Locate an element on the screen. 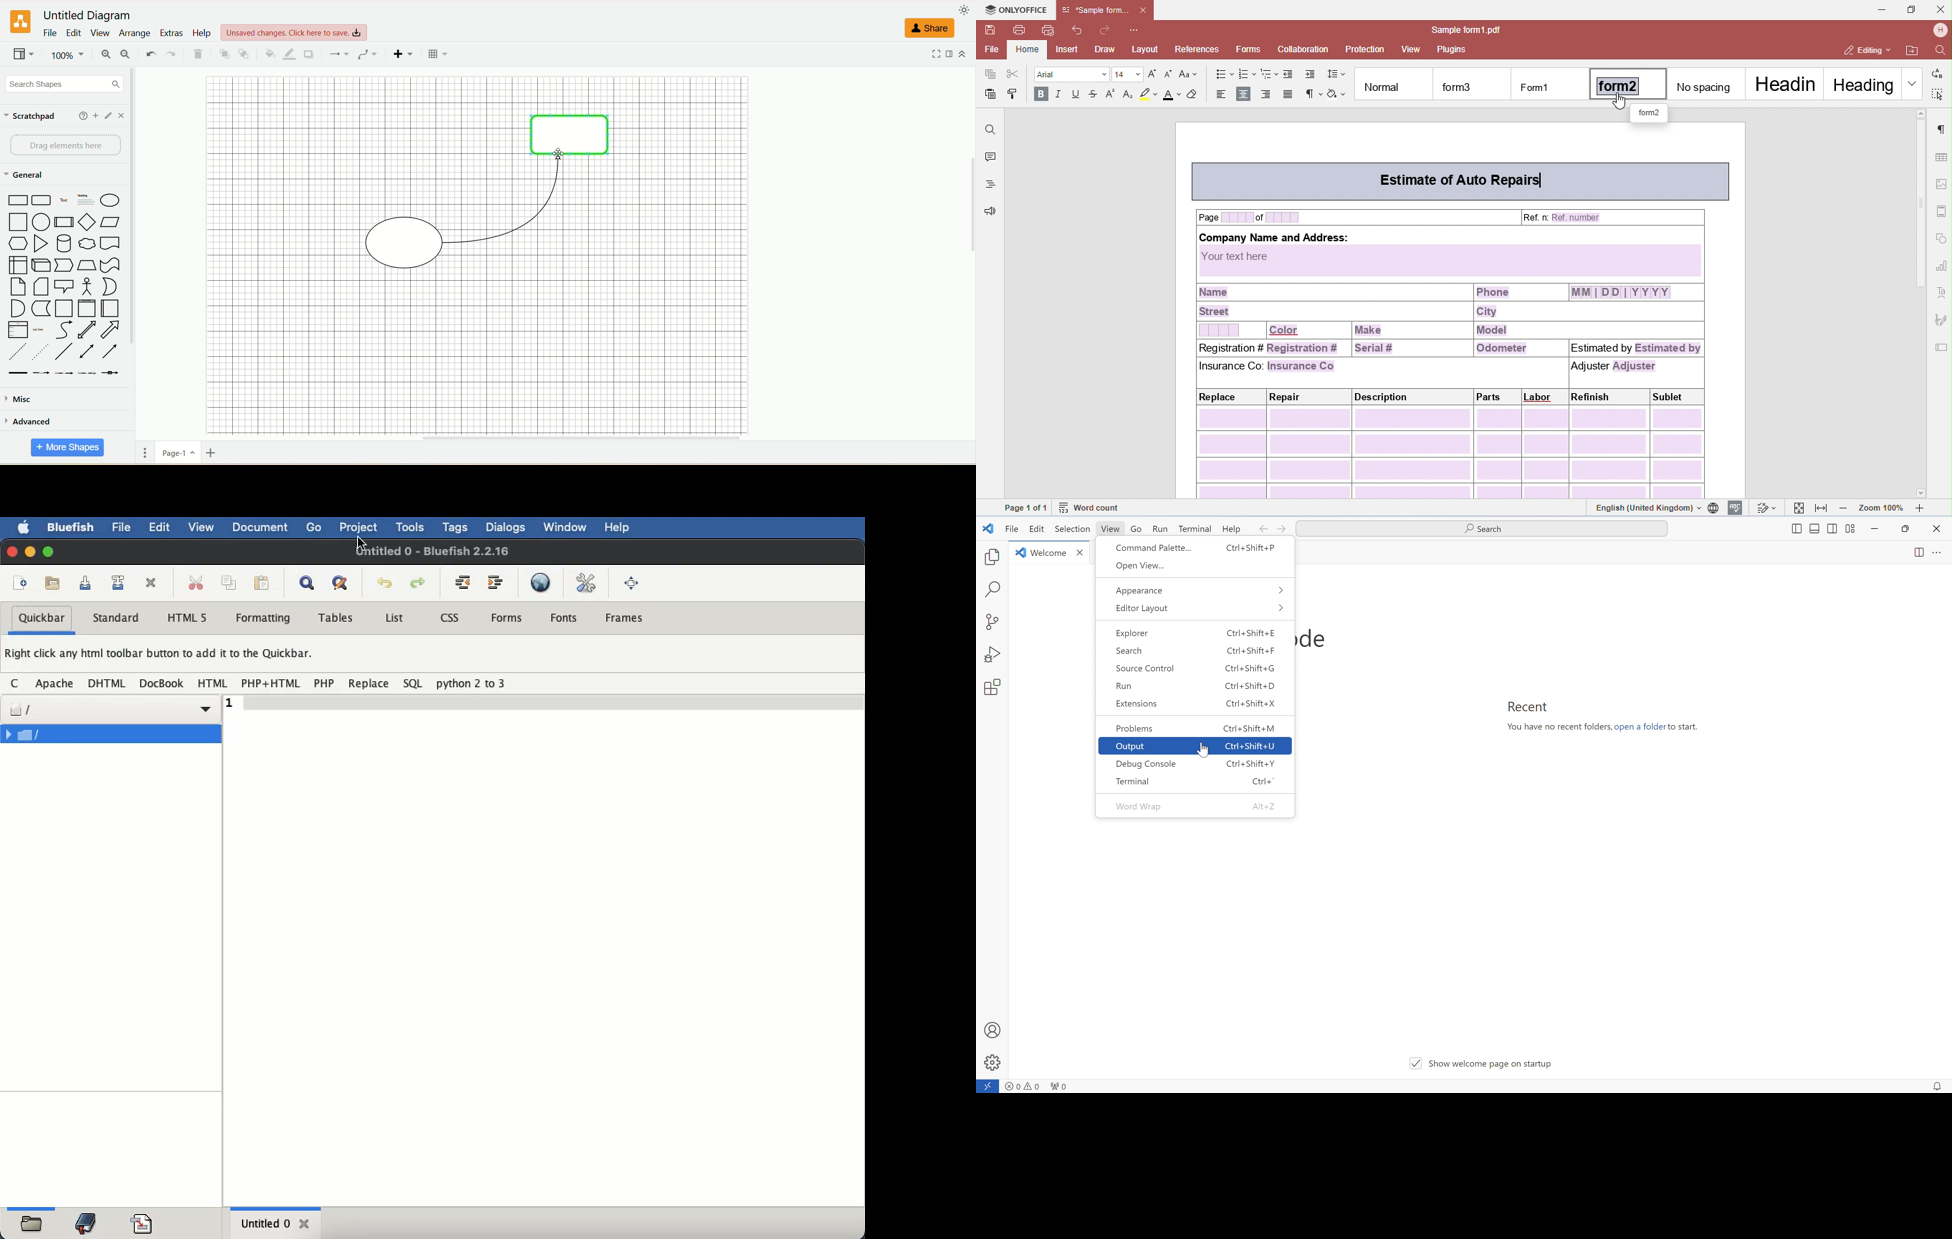 The image size is (1960, 1260). advanced is located at coordinates (29, 421).